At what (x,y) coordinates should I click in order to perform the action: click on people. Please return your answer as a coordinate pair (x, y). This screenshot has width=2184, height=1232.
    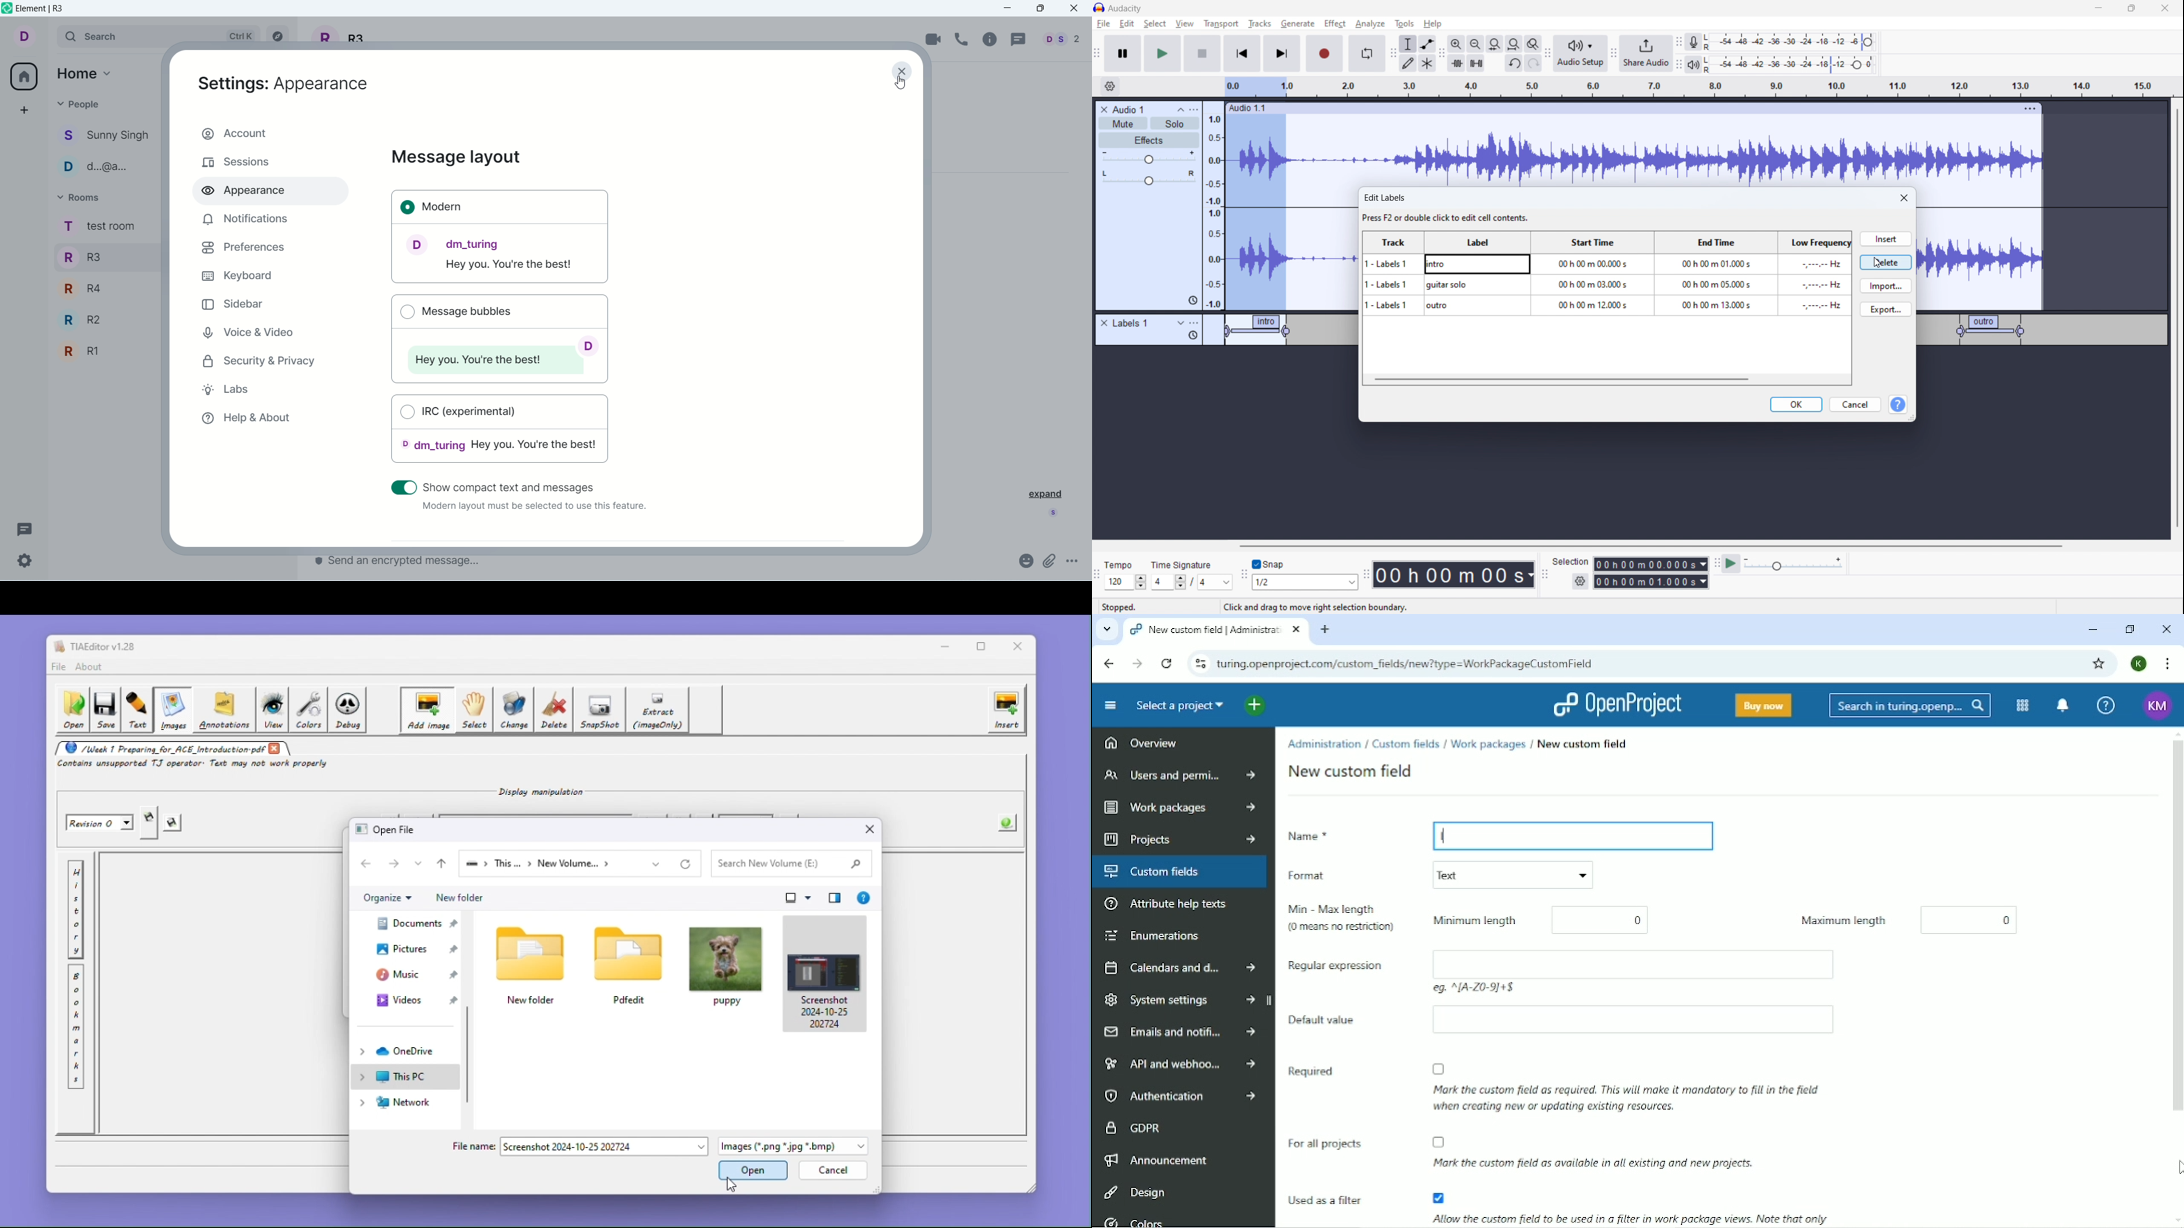
    Looking at the image, I should click on (106, 137).